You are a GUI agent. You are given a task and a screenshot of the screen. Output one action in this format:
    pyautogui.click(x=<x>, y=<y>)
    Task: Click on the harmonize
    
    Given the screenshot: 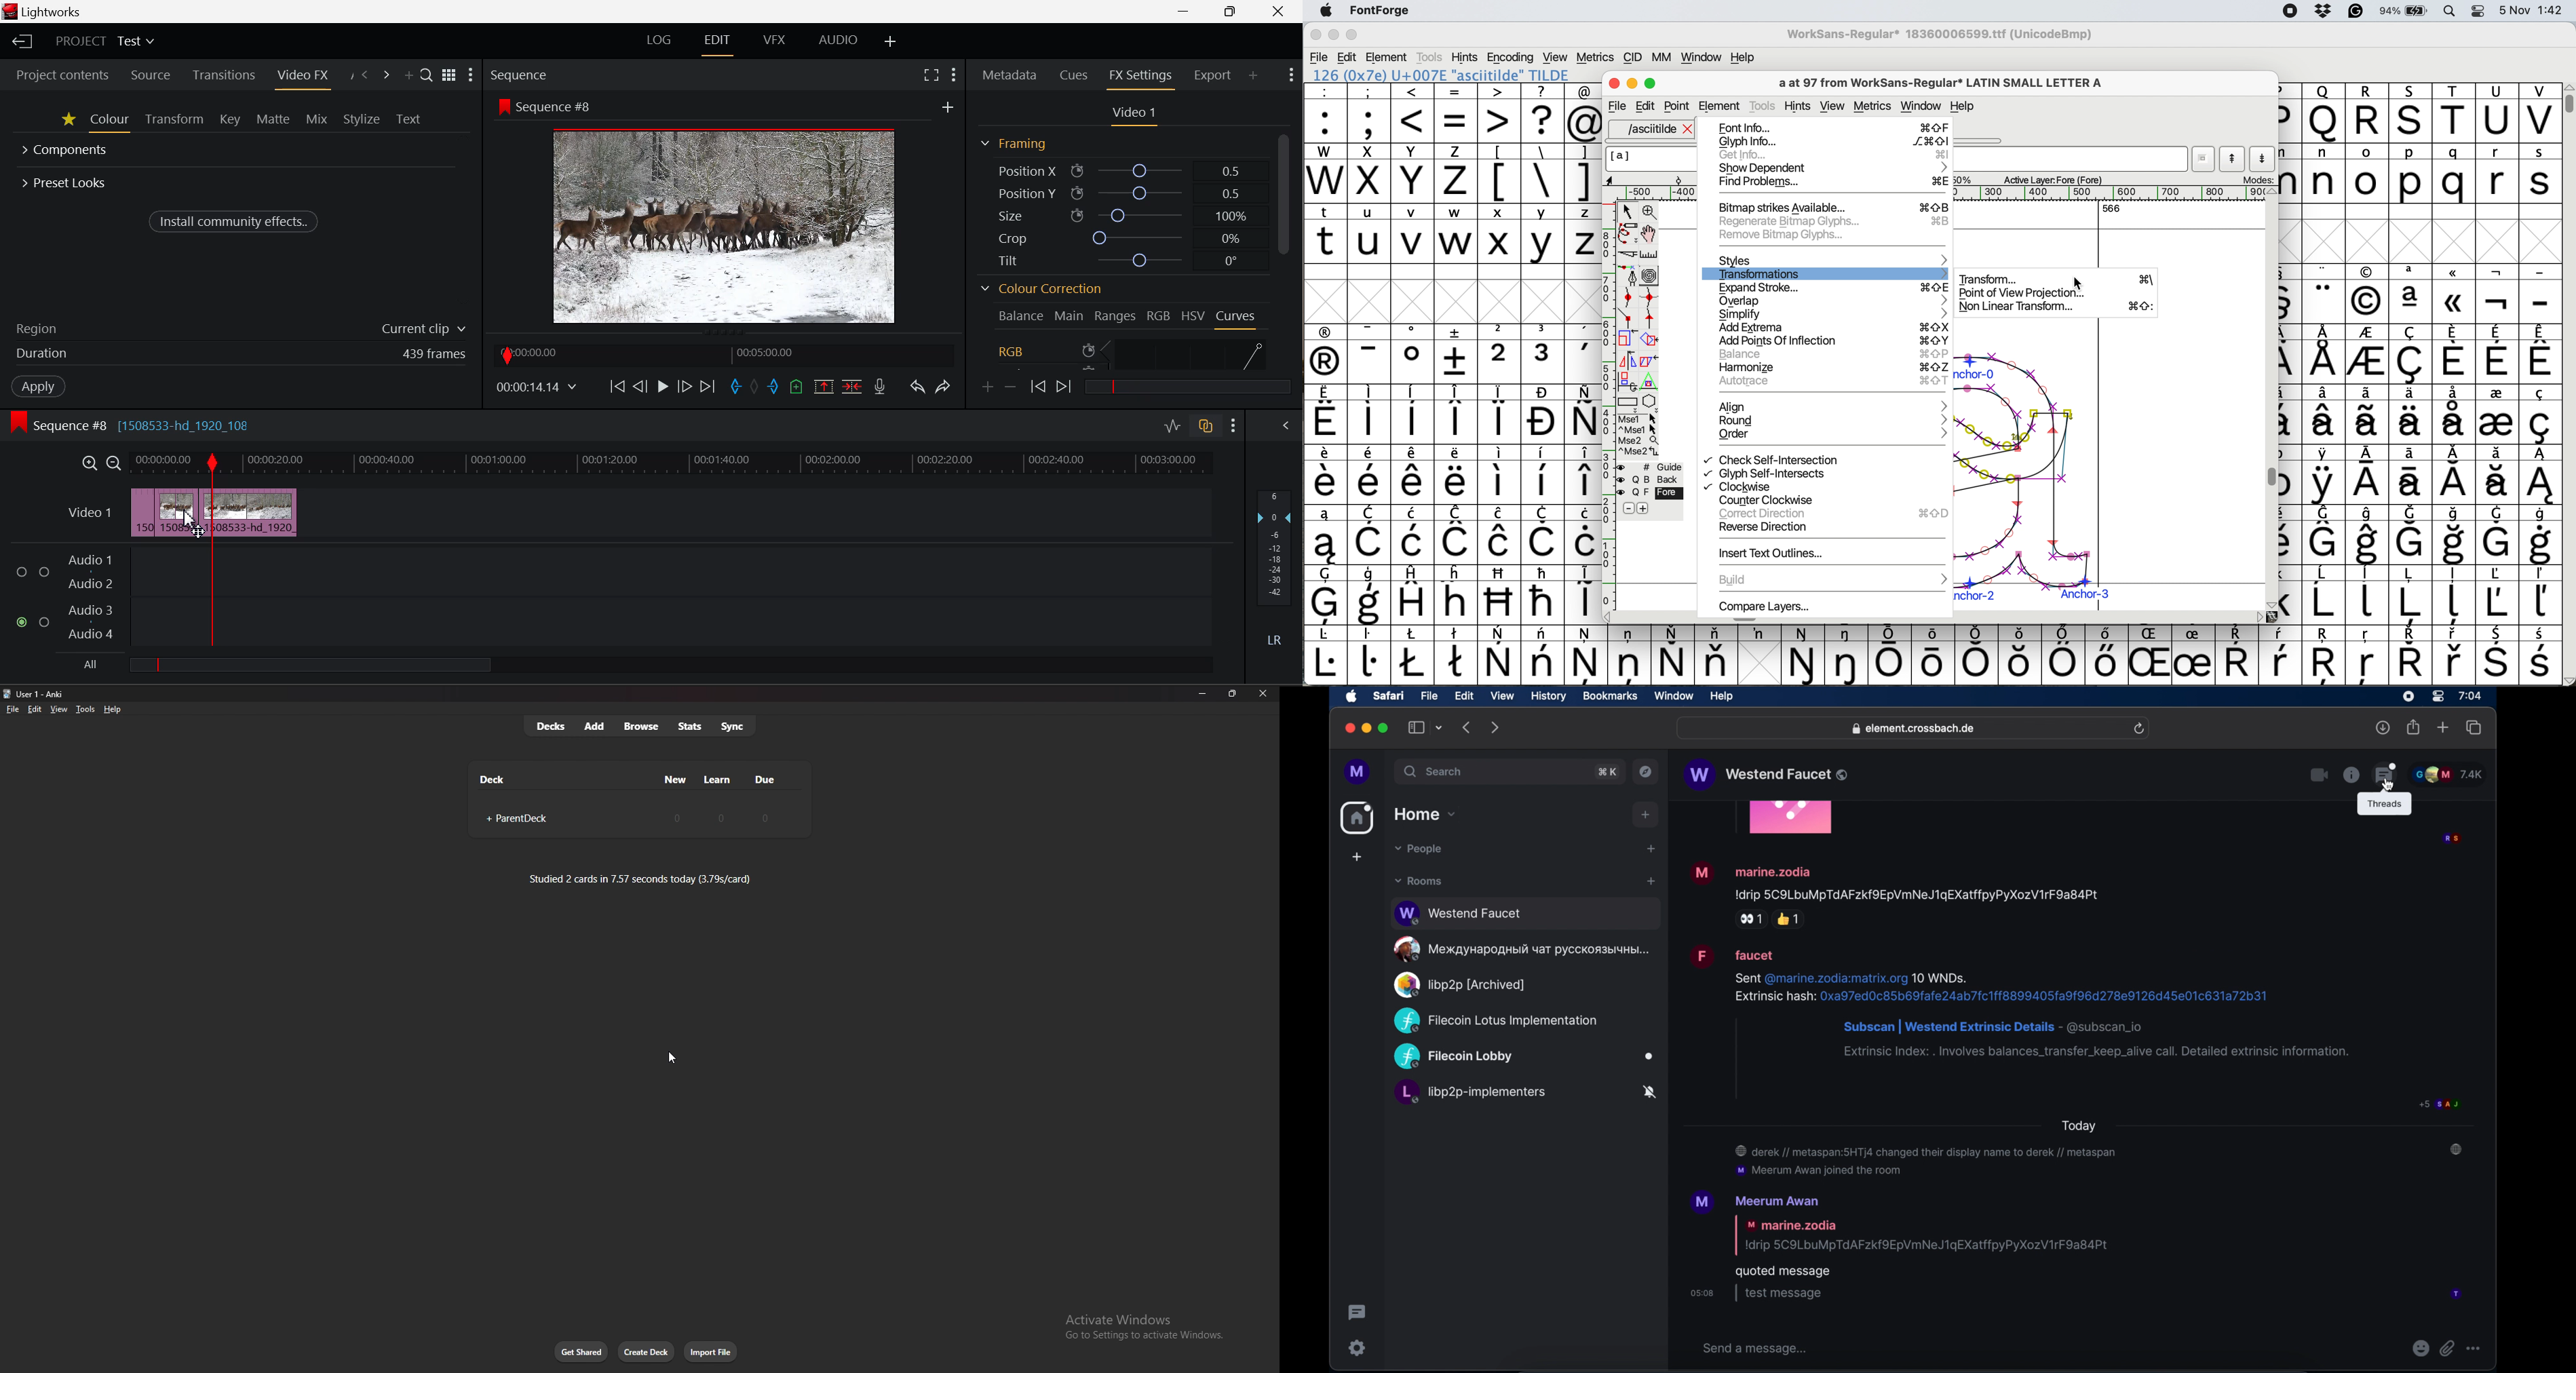 What is the action you would take?
    pyautogui.click(x=1835, y=366)
    